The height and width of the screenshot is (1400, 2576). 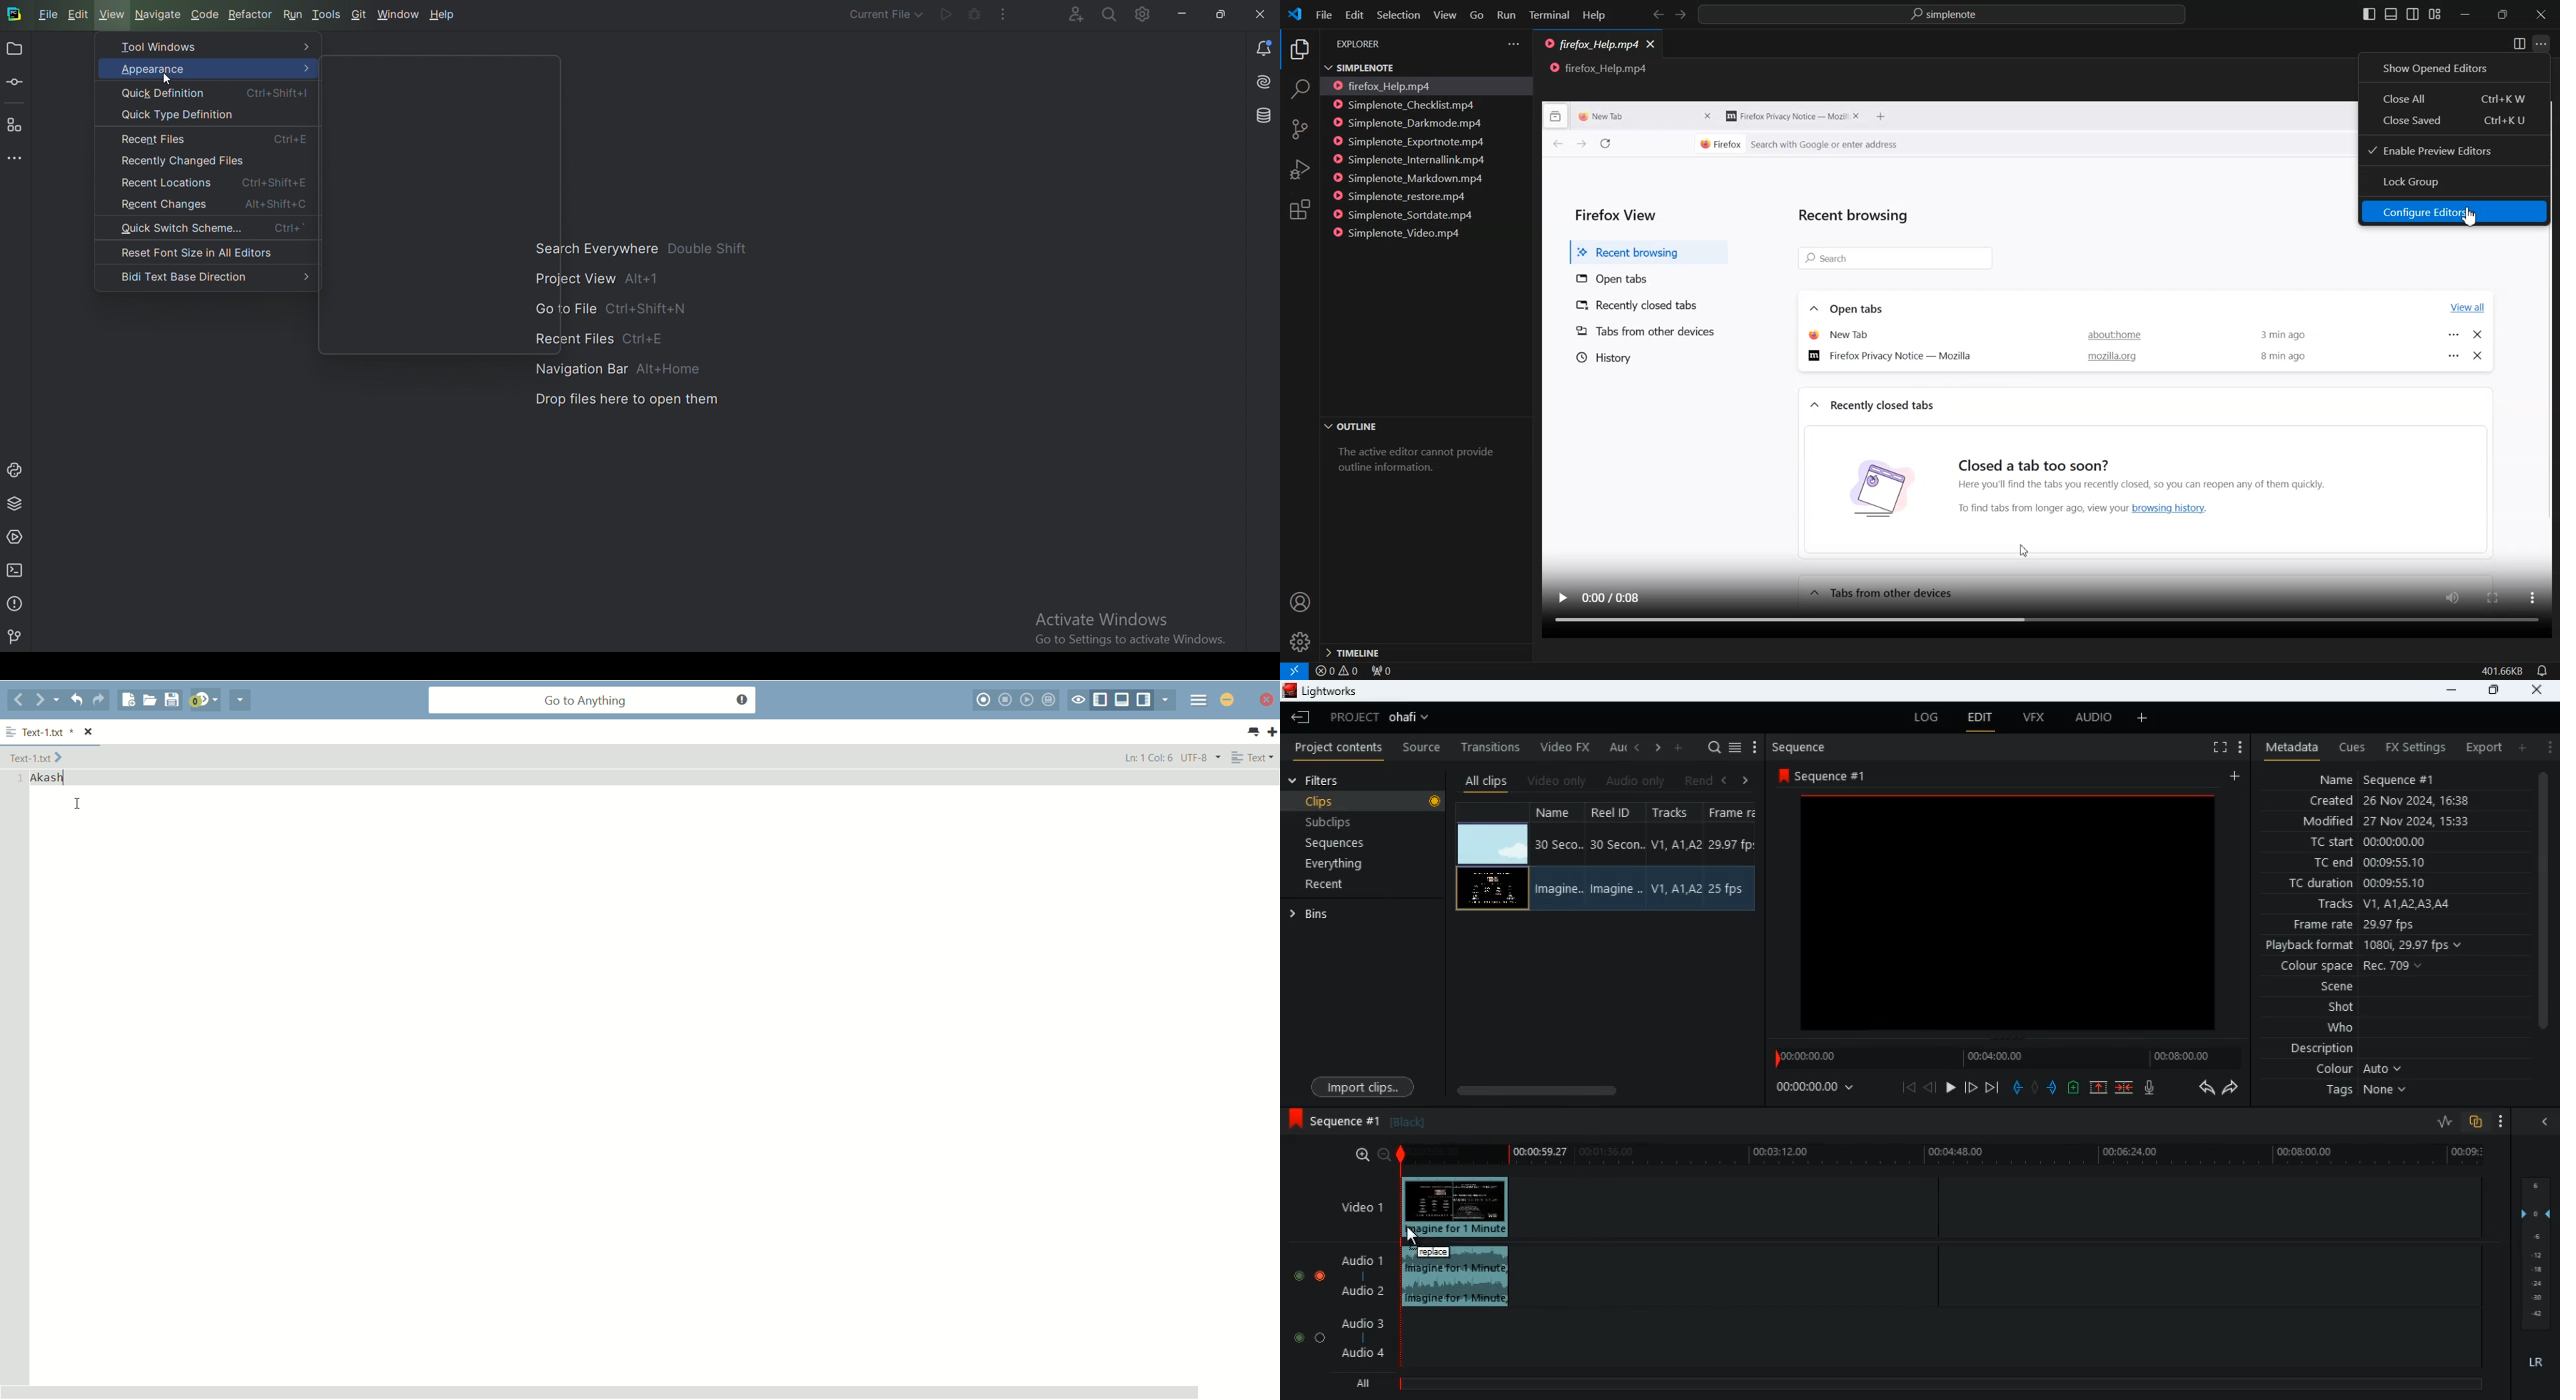 I want to click on beggining, so click(x=1908, y=1087).